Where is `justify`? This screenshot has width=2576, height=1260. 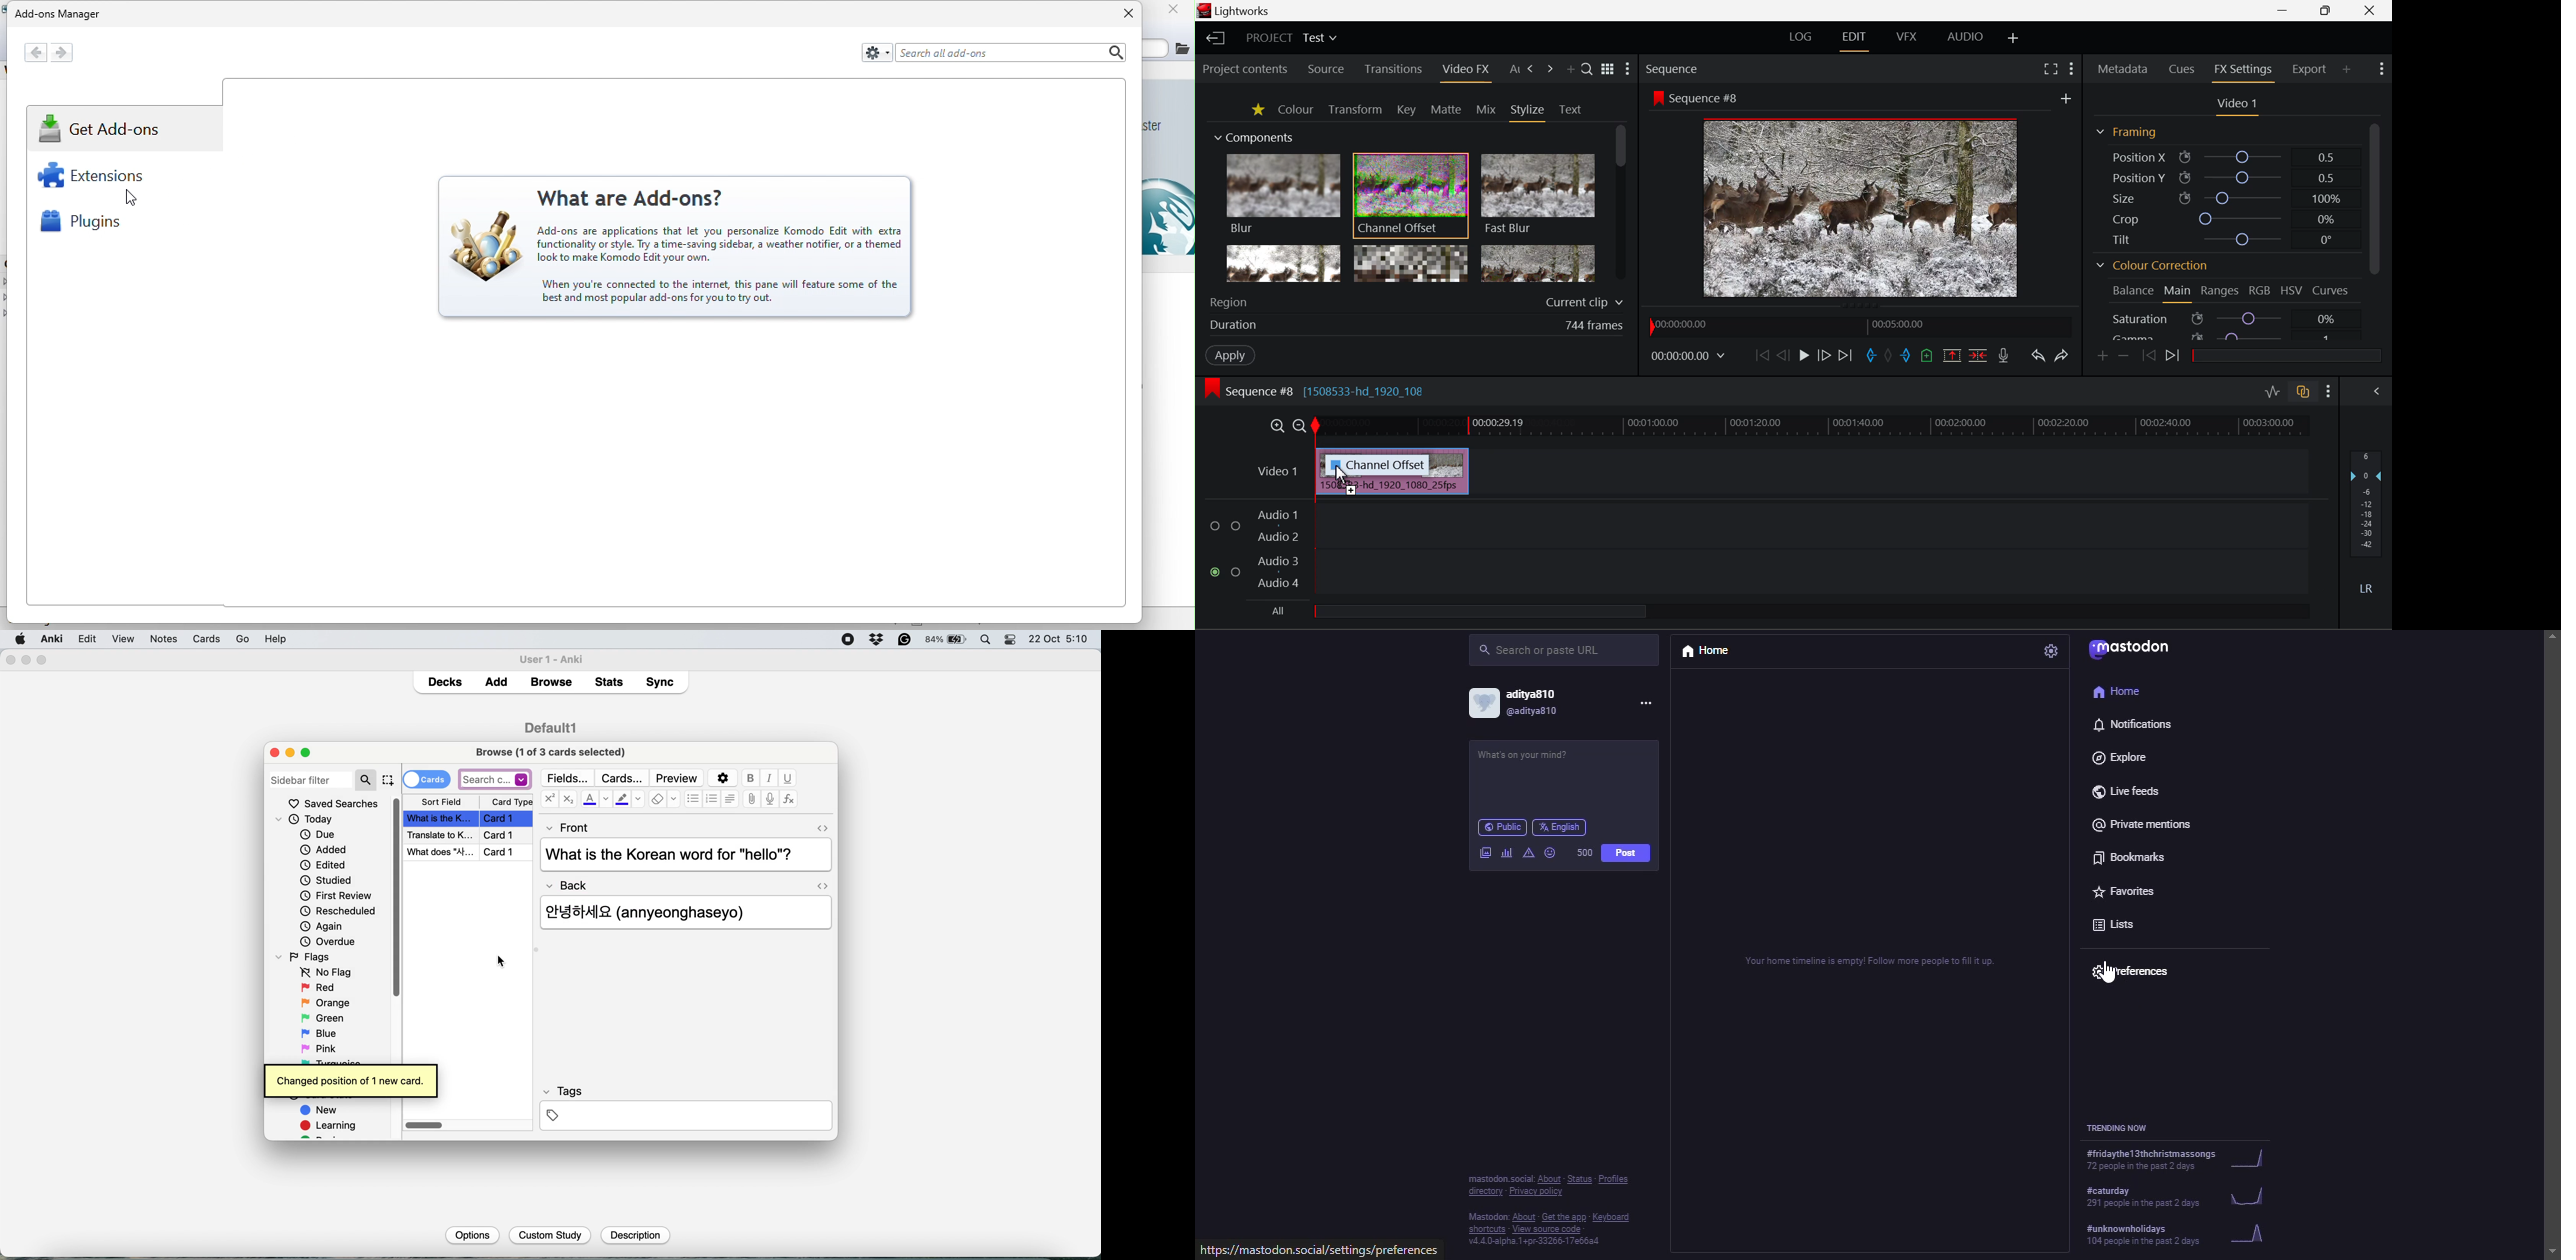
justify is located at coordinates (730, 798).